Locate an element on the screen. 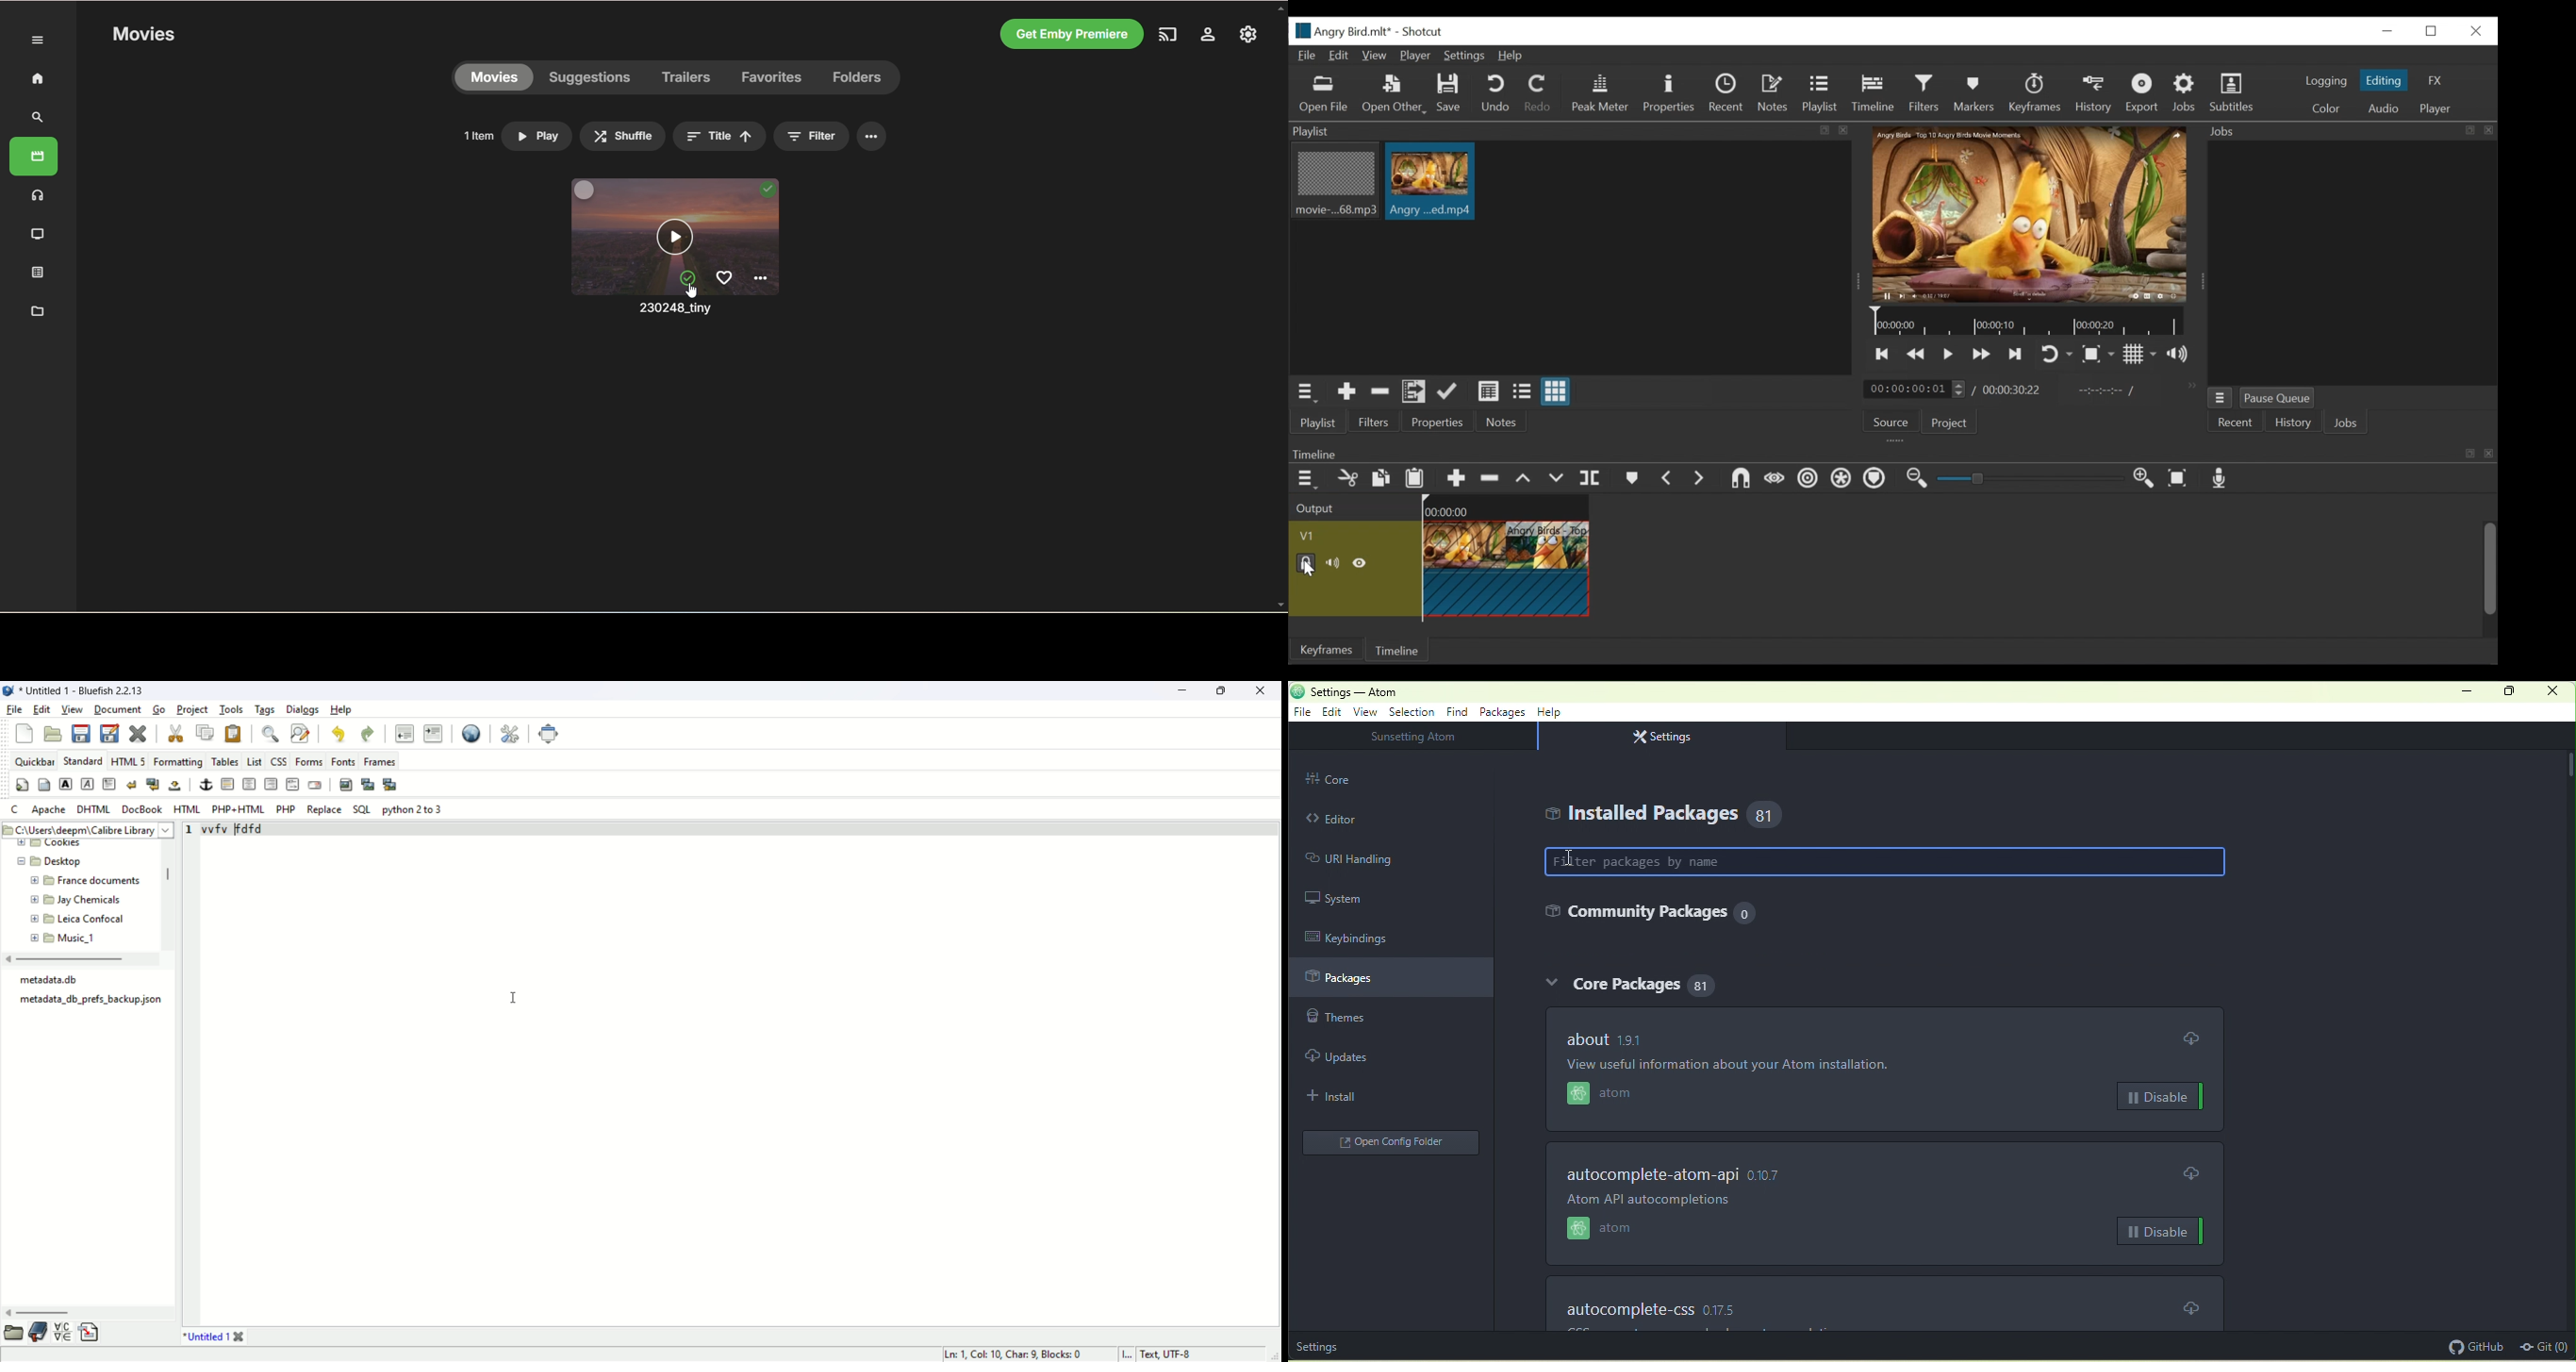  SQL is located at coordinates (362, 811).